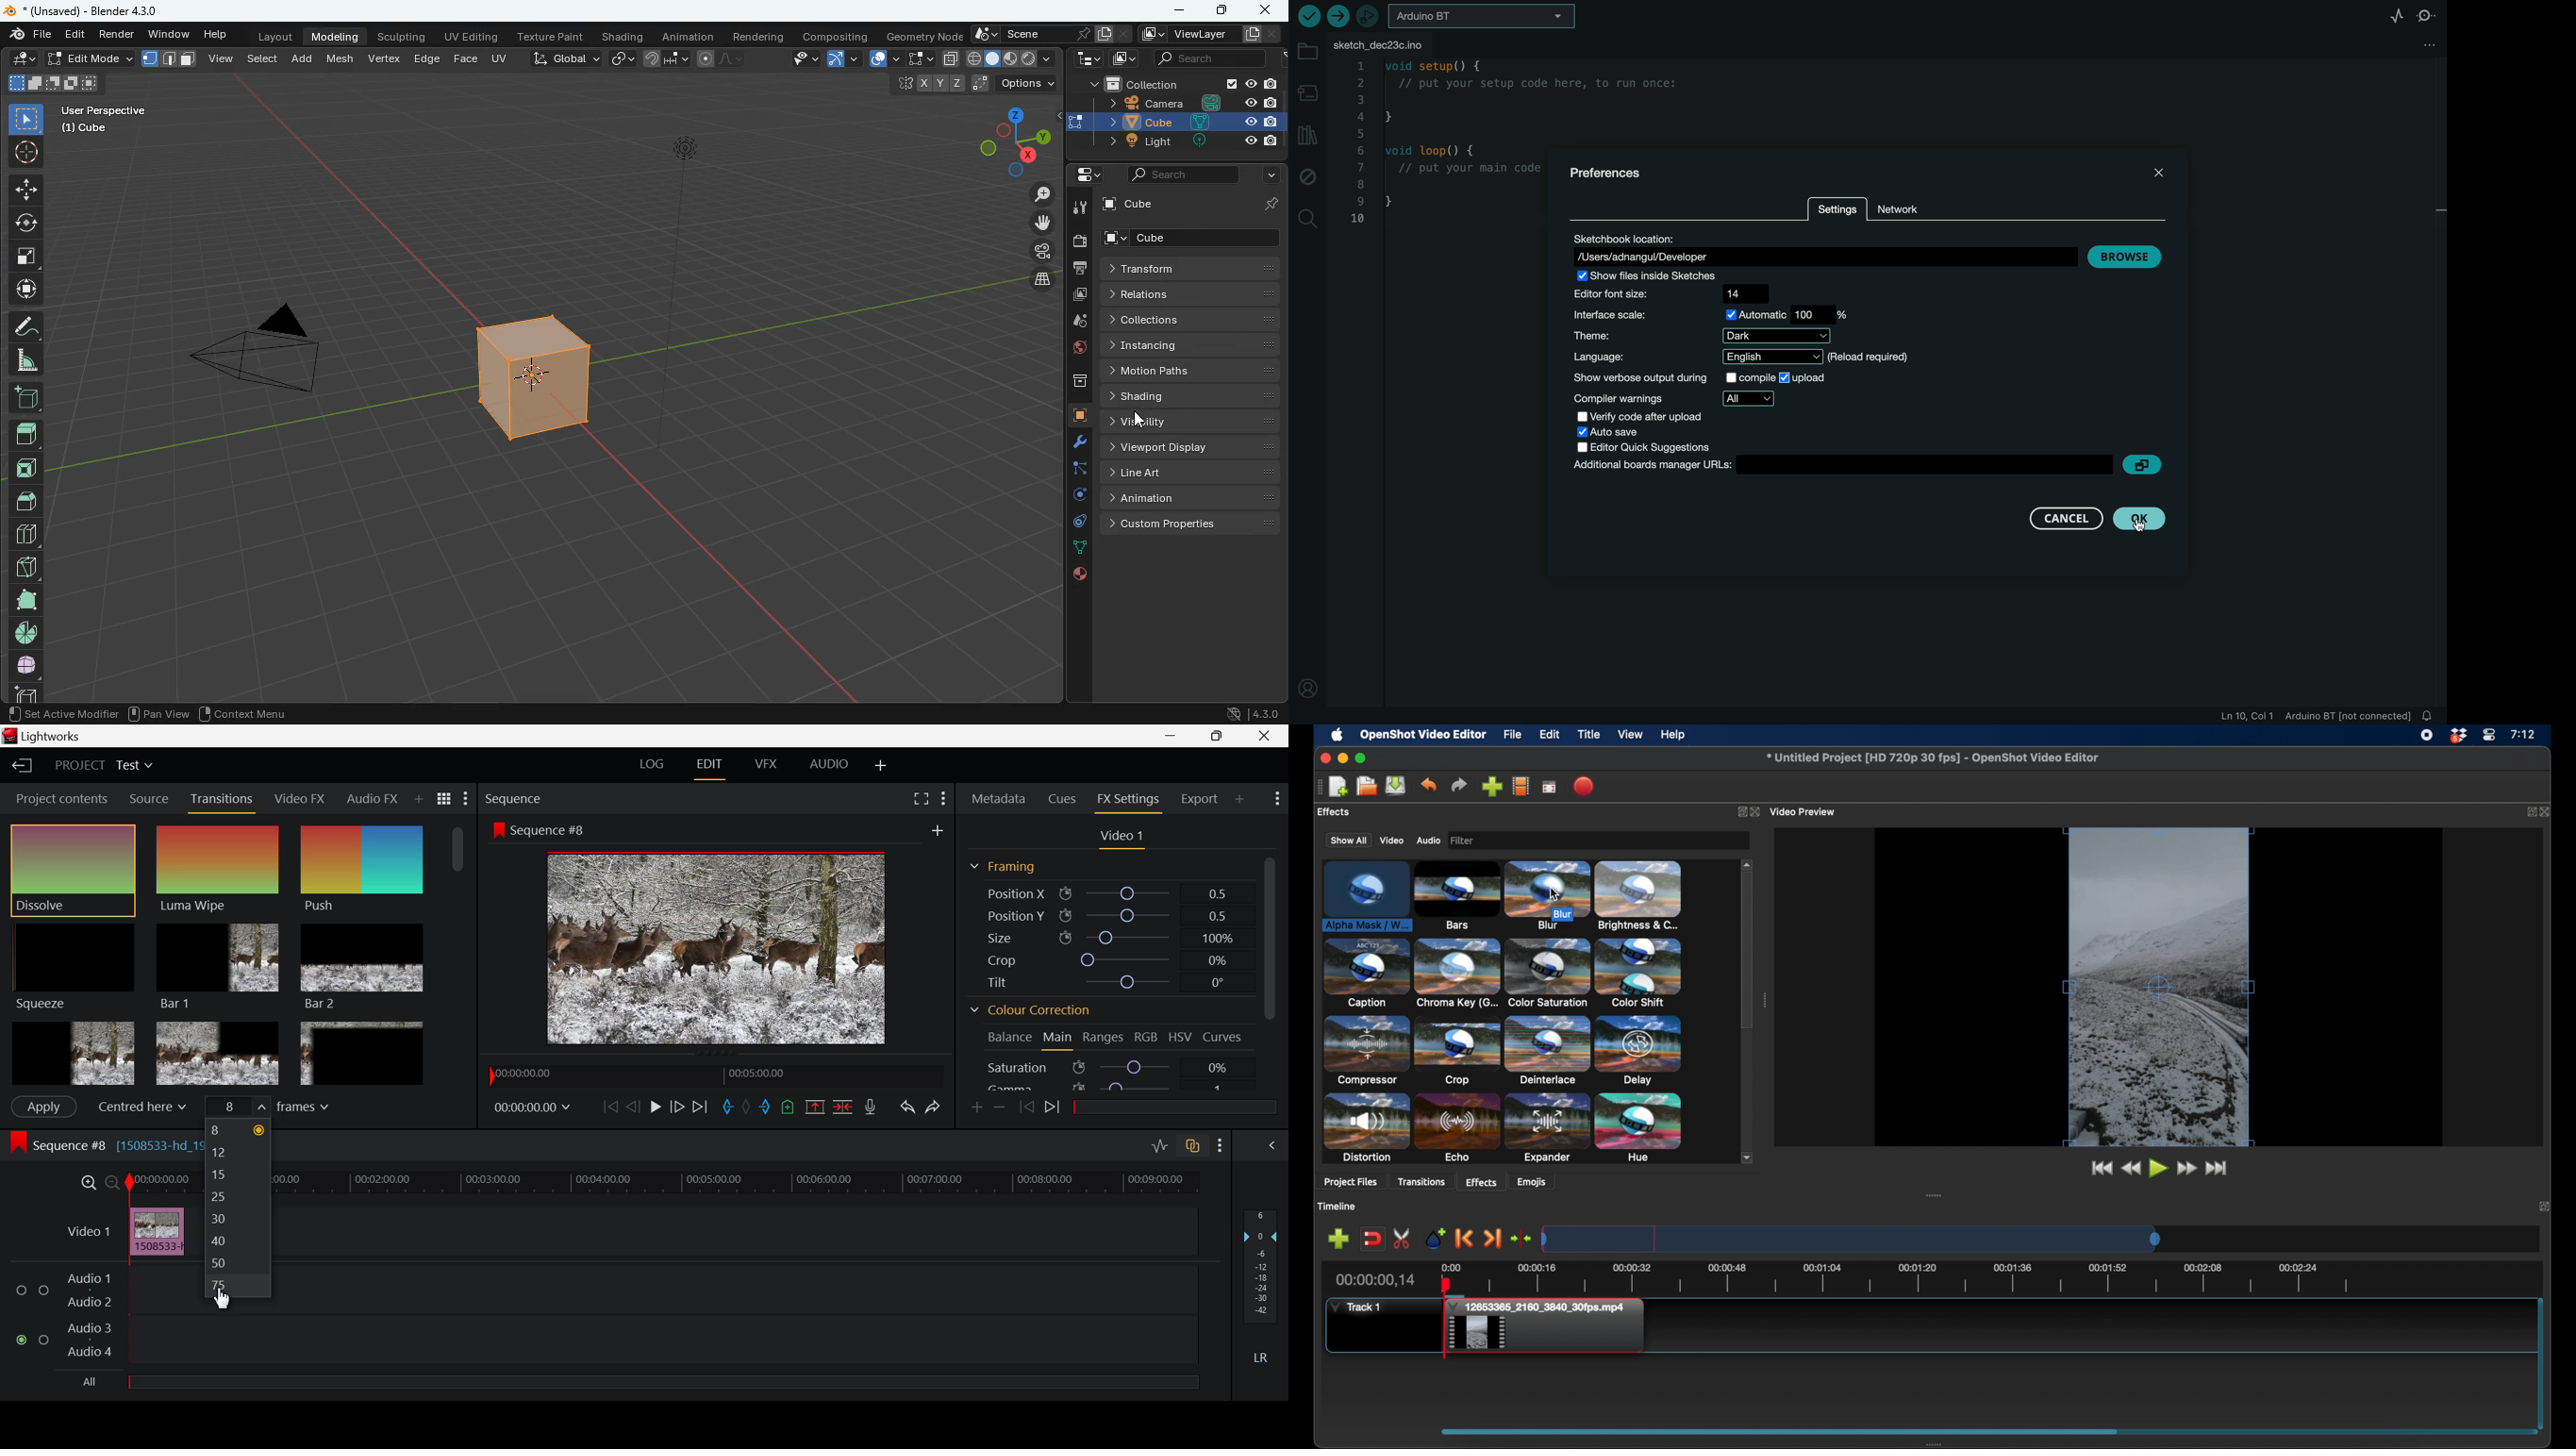 The width and height of the screenshot is (2576, 1456). Describe the element at coordinates (725, 59) in the screenshot. I see `line` at that location.